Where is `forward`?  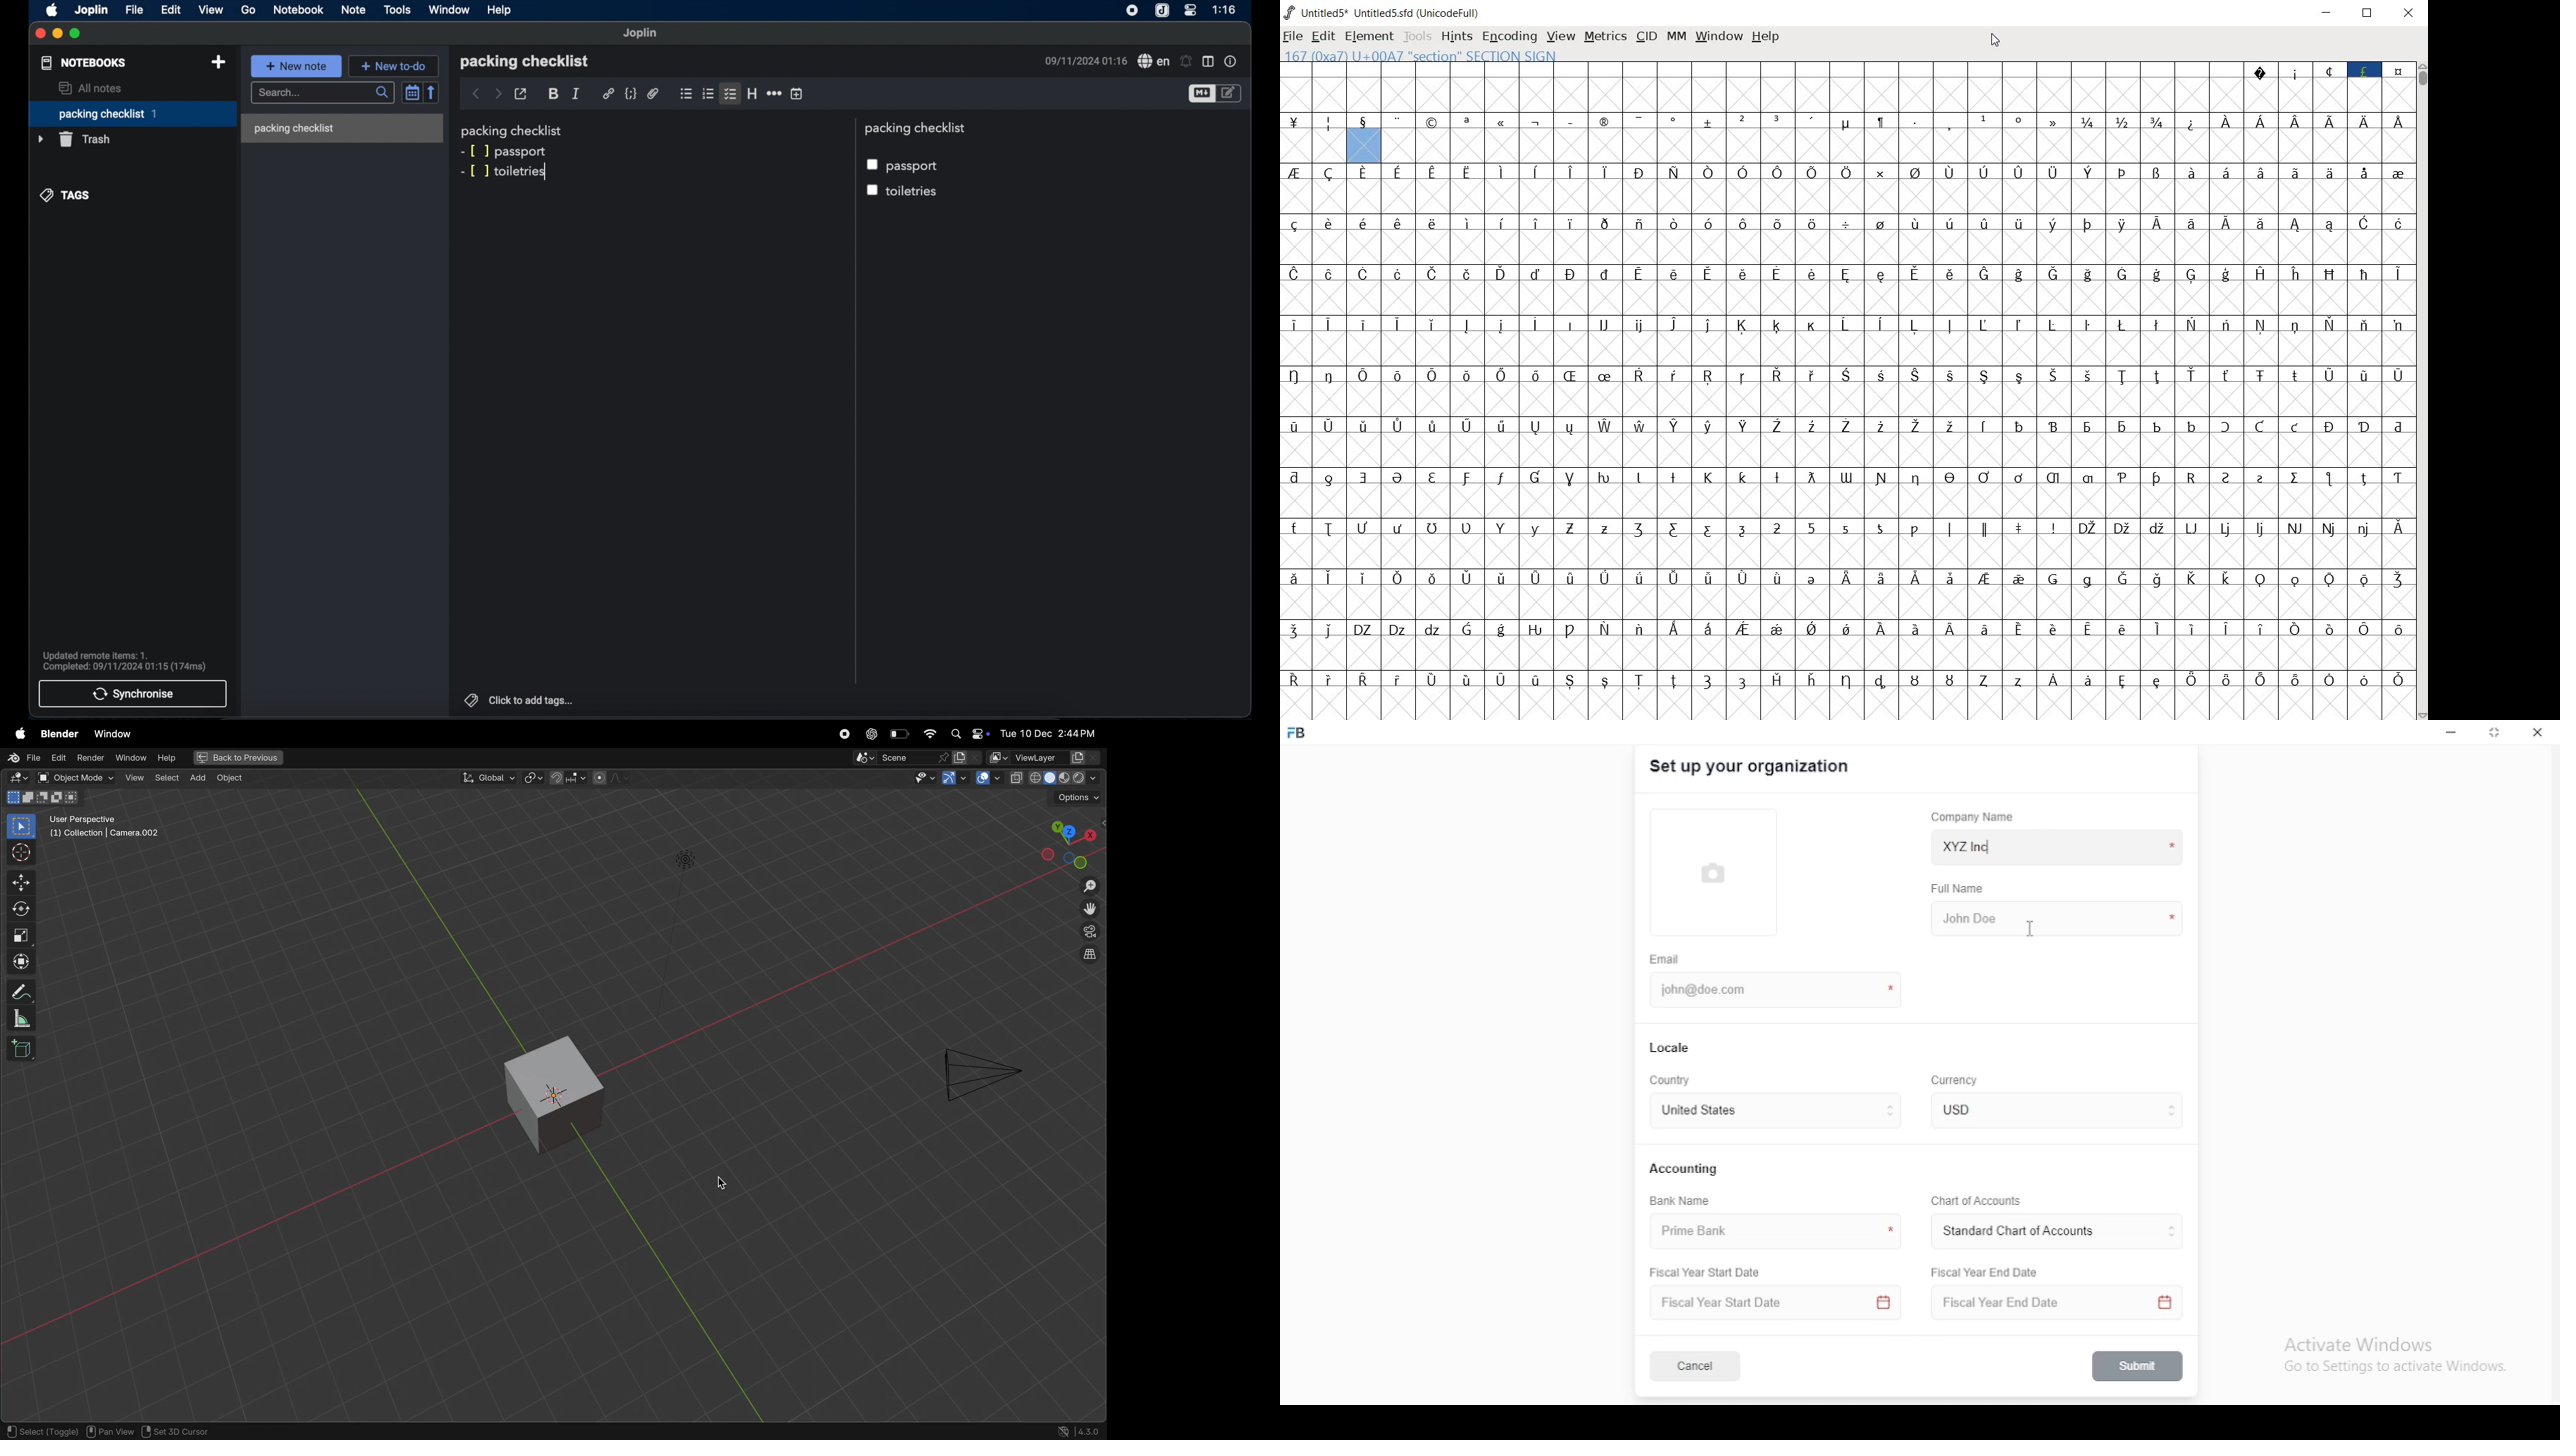 forward is located at coordinates (498, 93).